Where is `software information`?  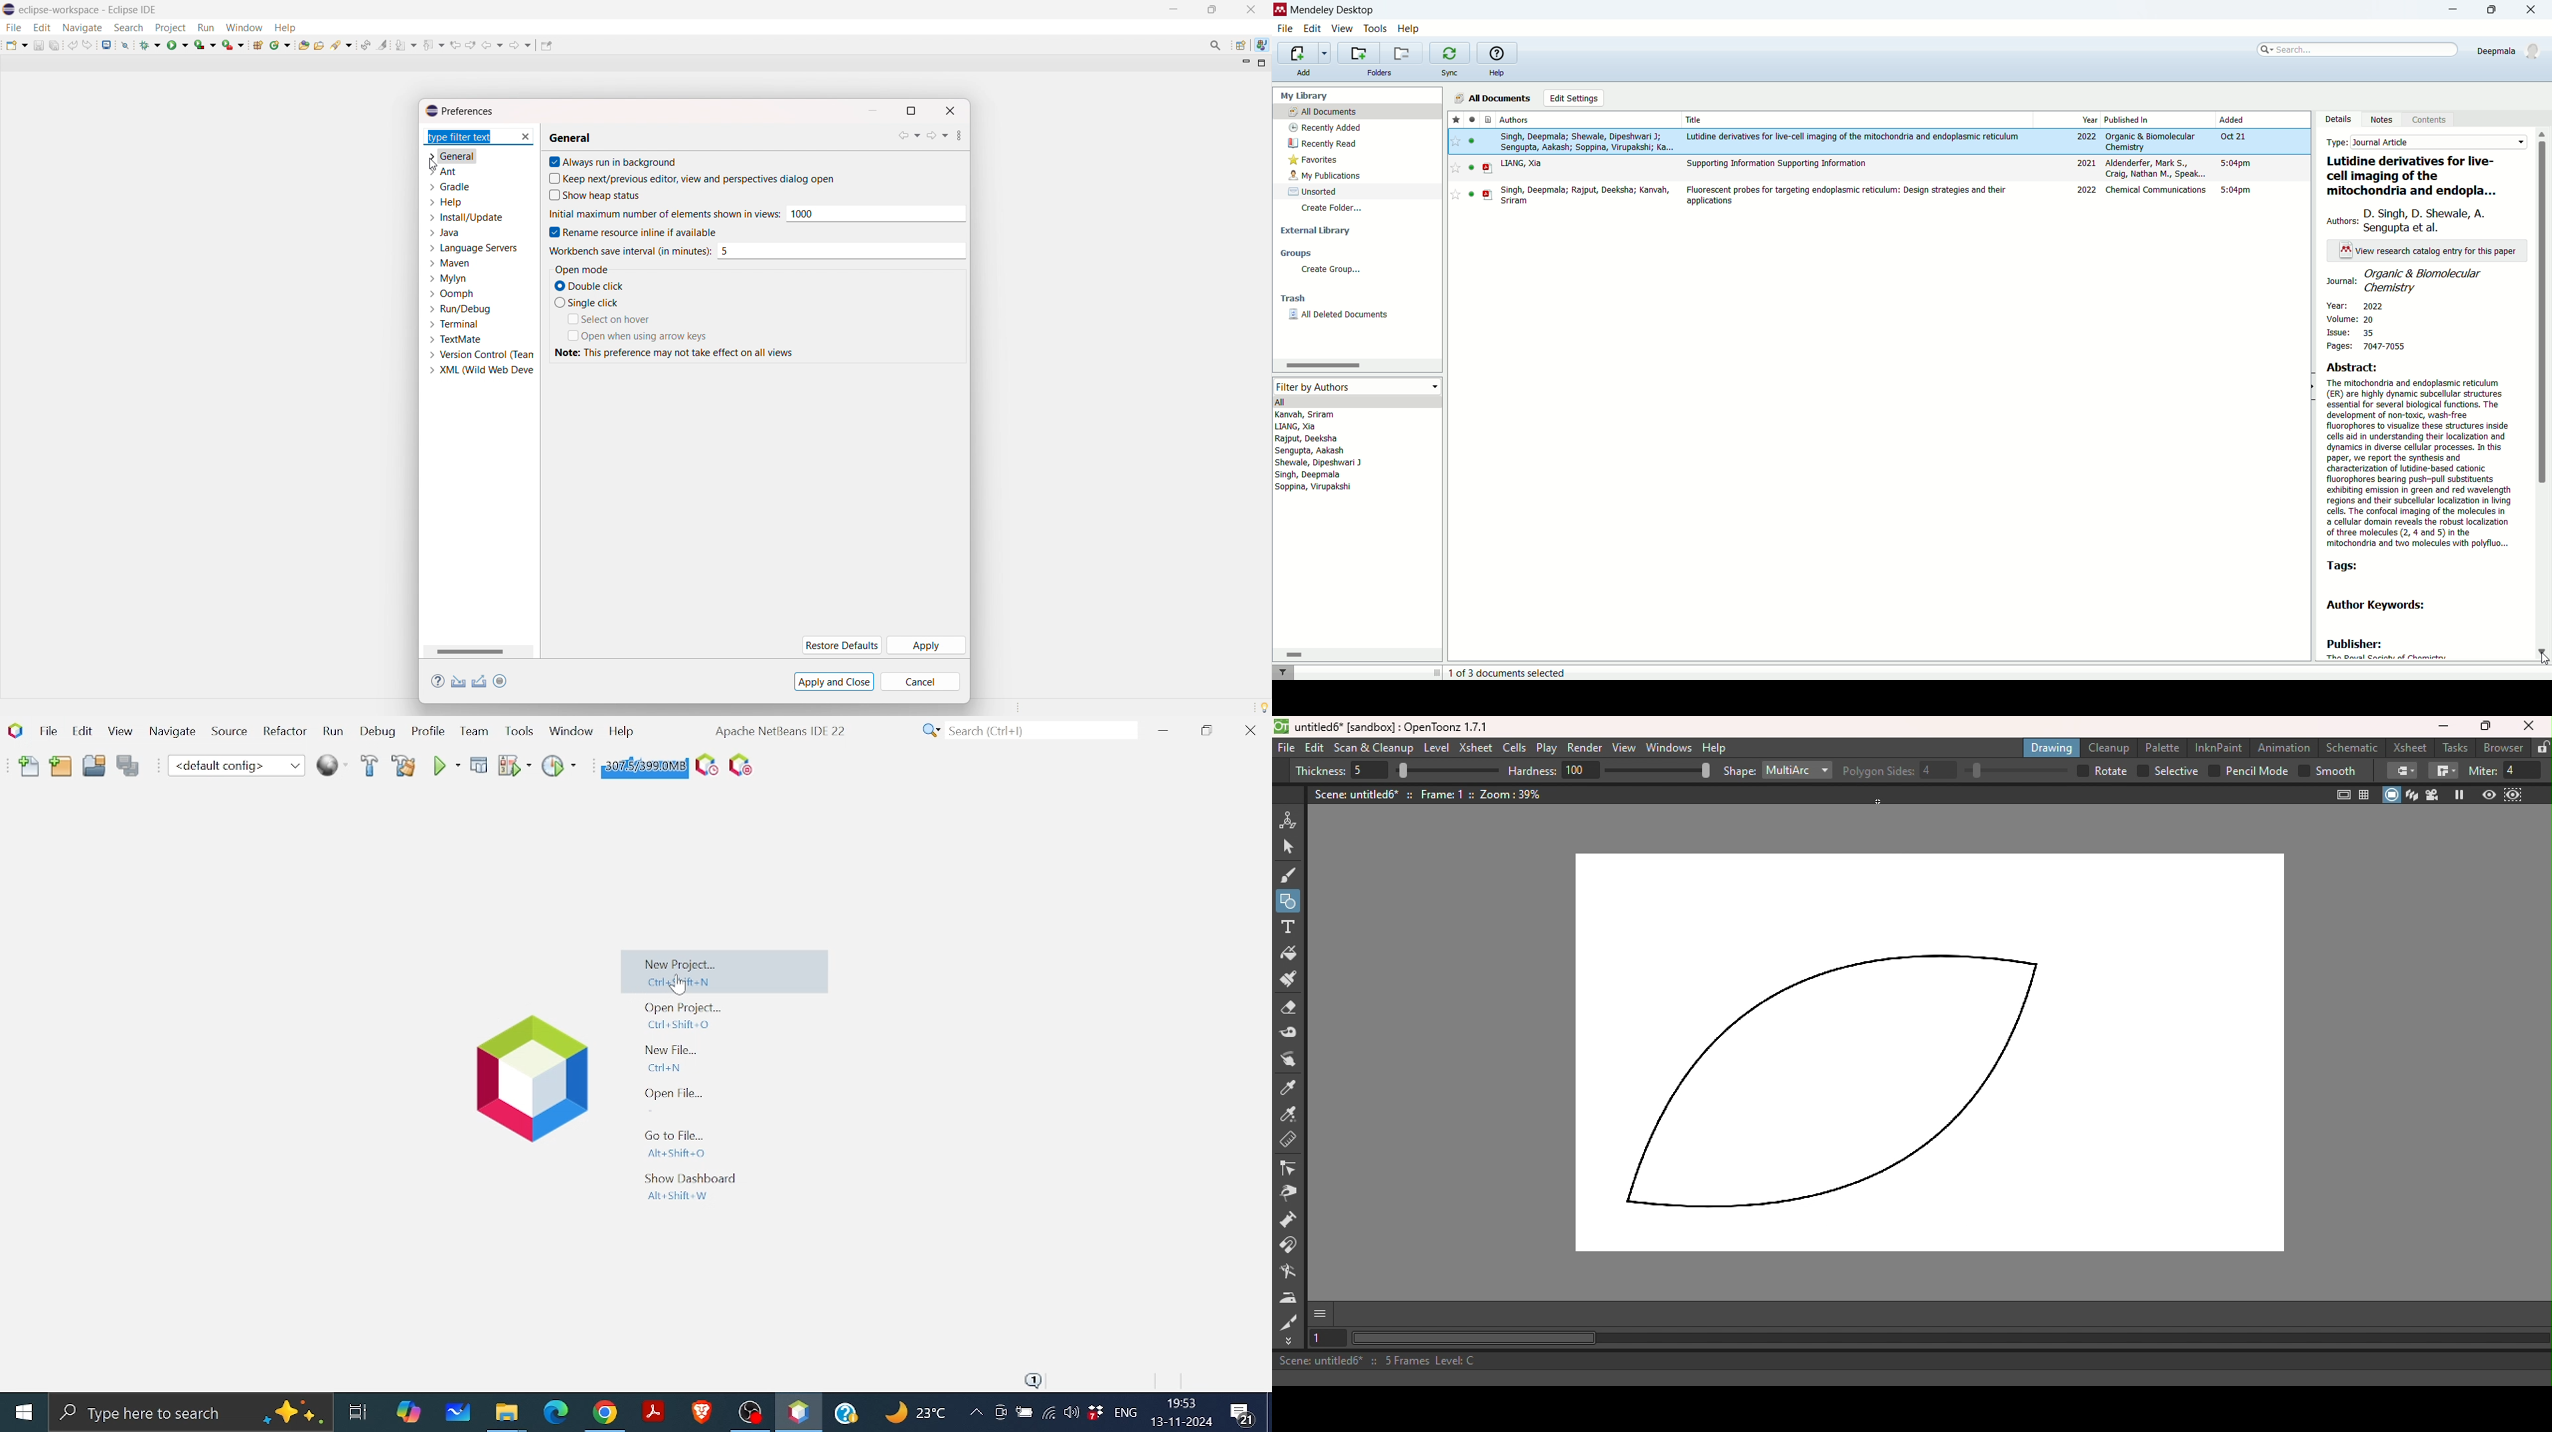 software information is located at coordinates (779, 730).